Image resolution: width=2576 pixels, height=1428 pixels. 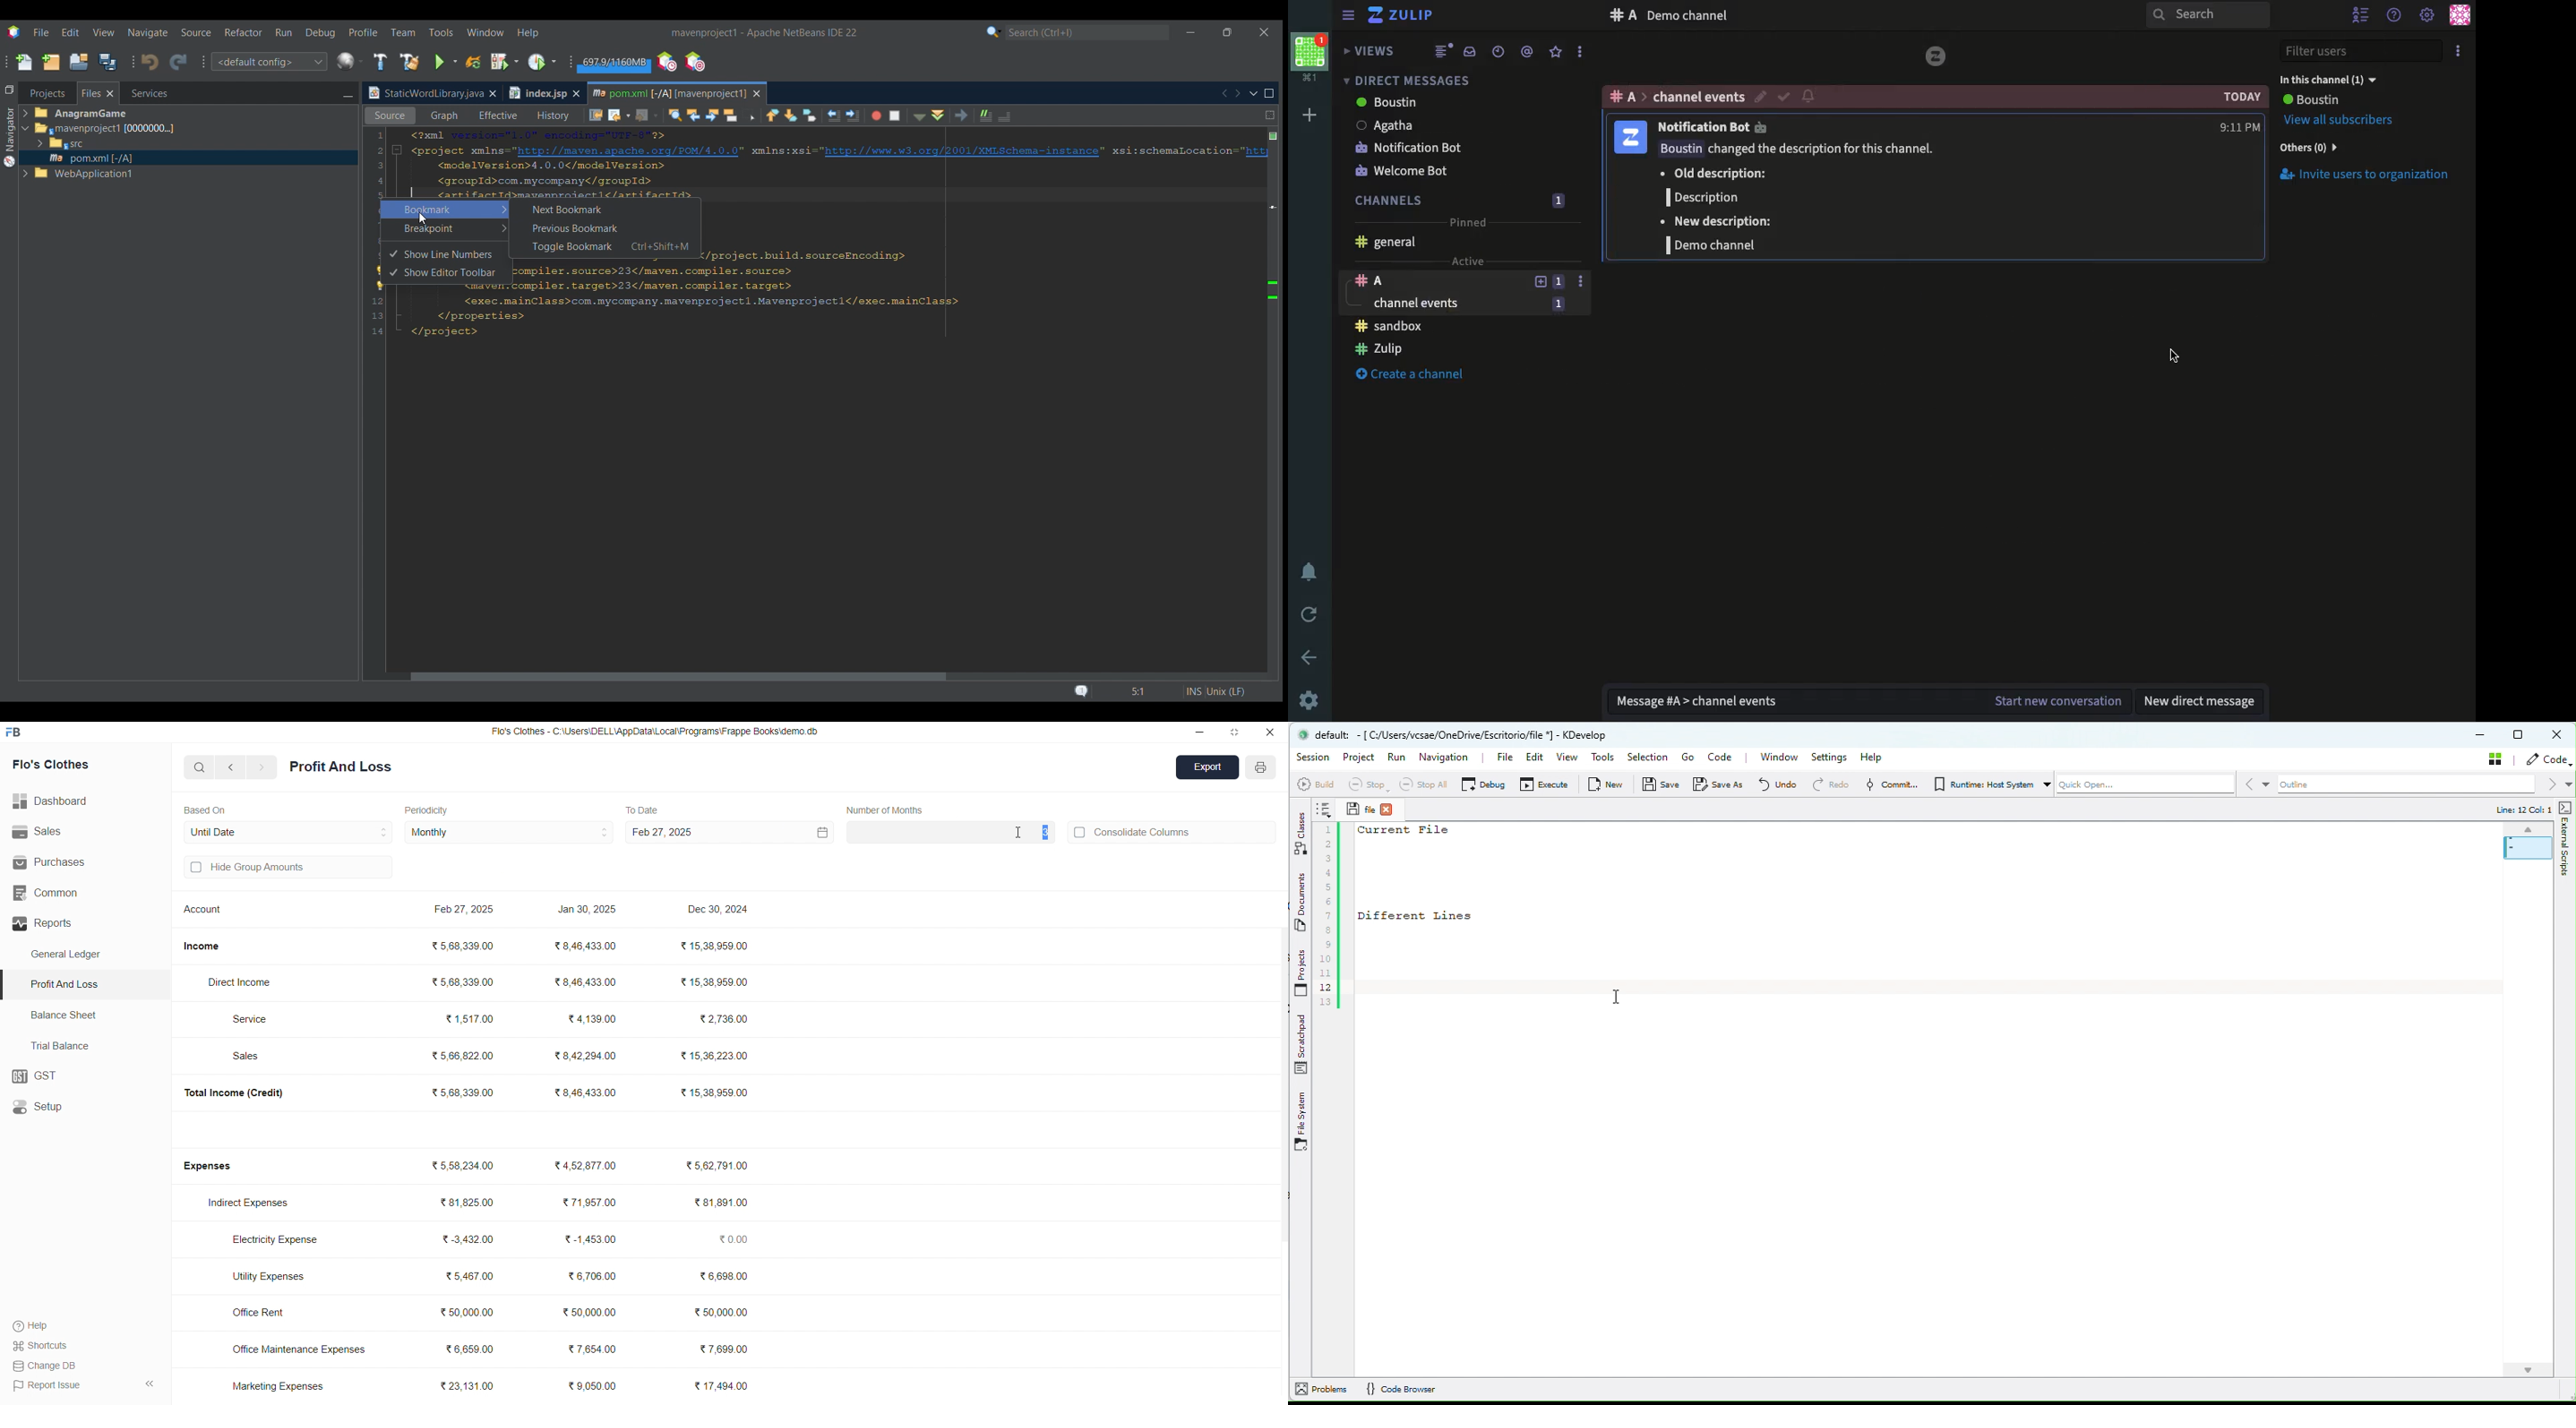 I want to click on Channels, so click(x=1390, y=200).